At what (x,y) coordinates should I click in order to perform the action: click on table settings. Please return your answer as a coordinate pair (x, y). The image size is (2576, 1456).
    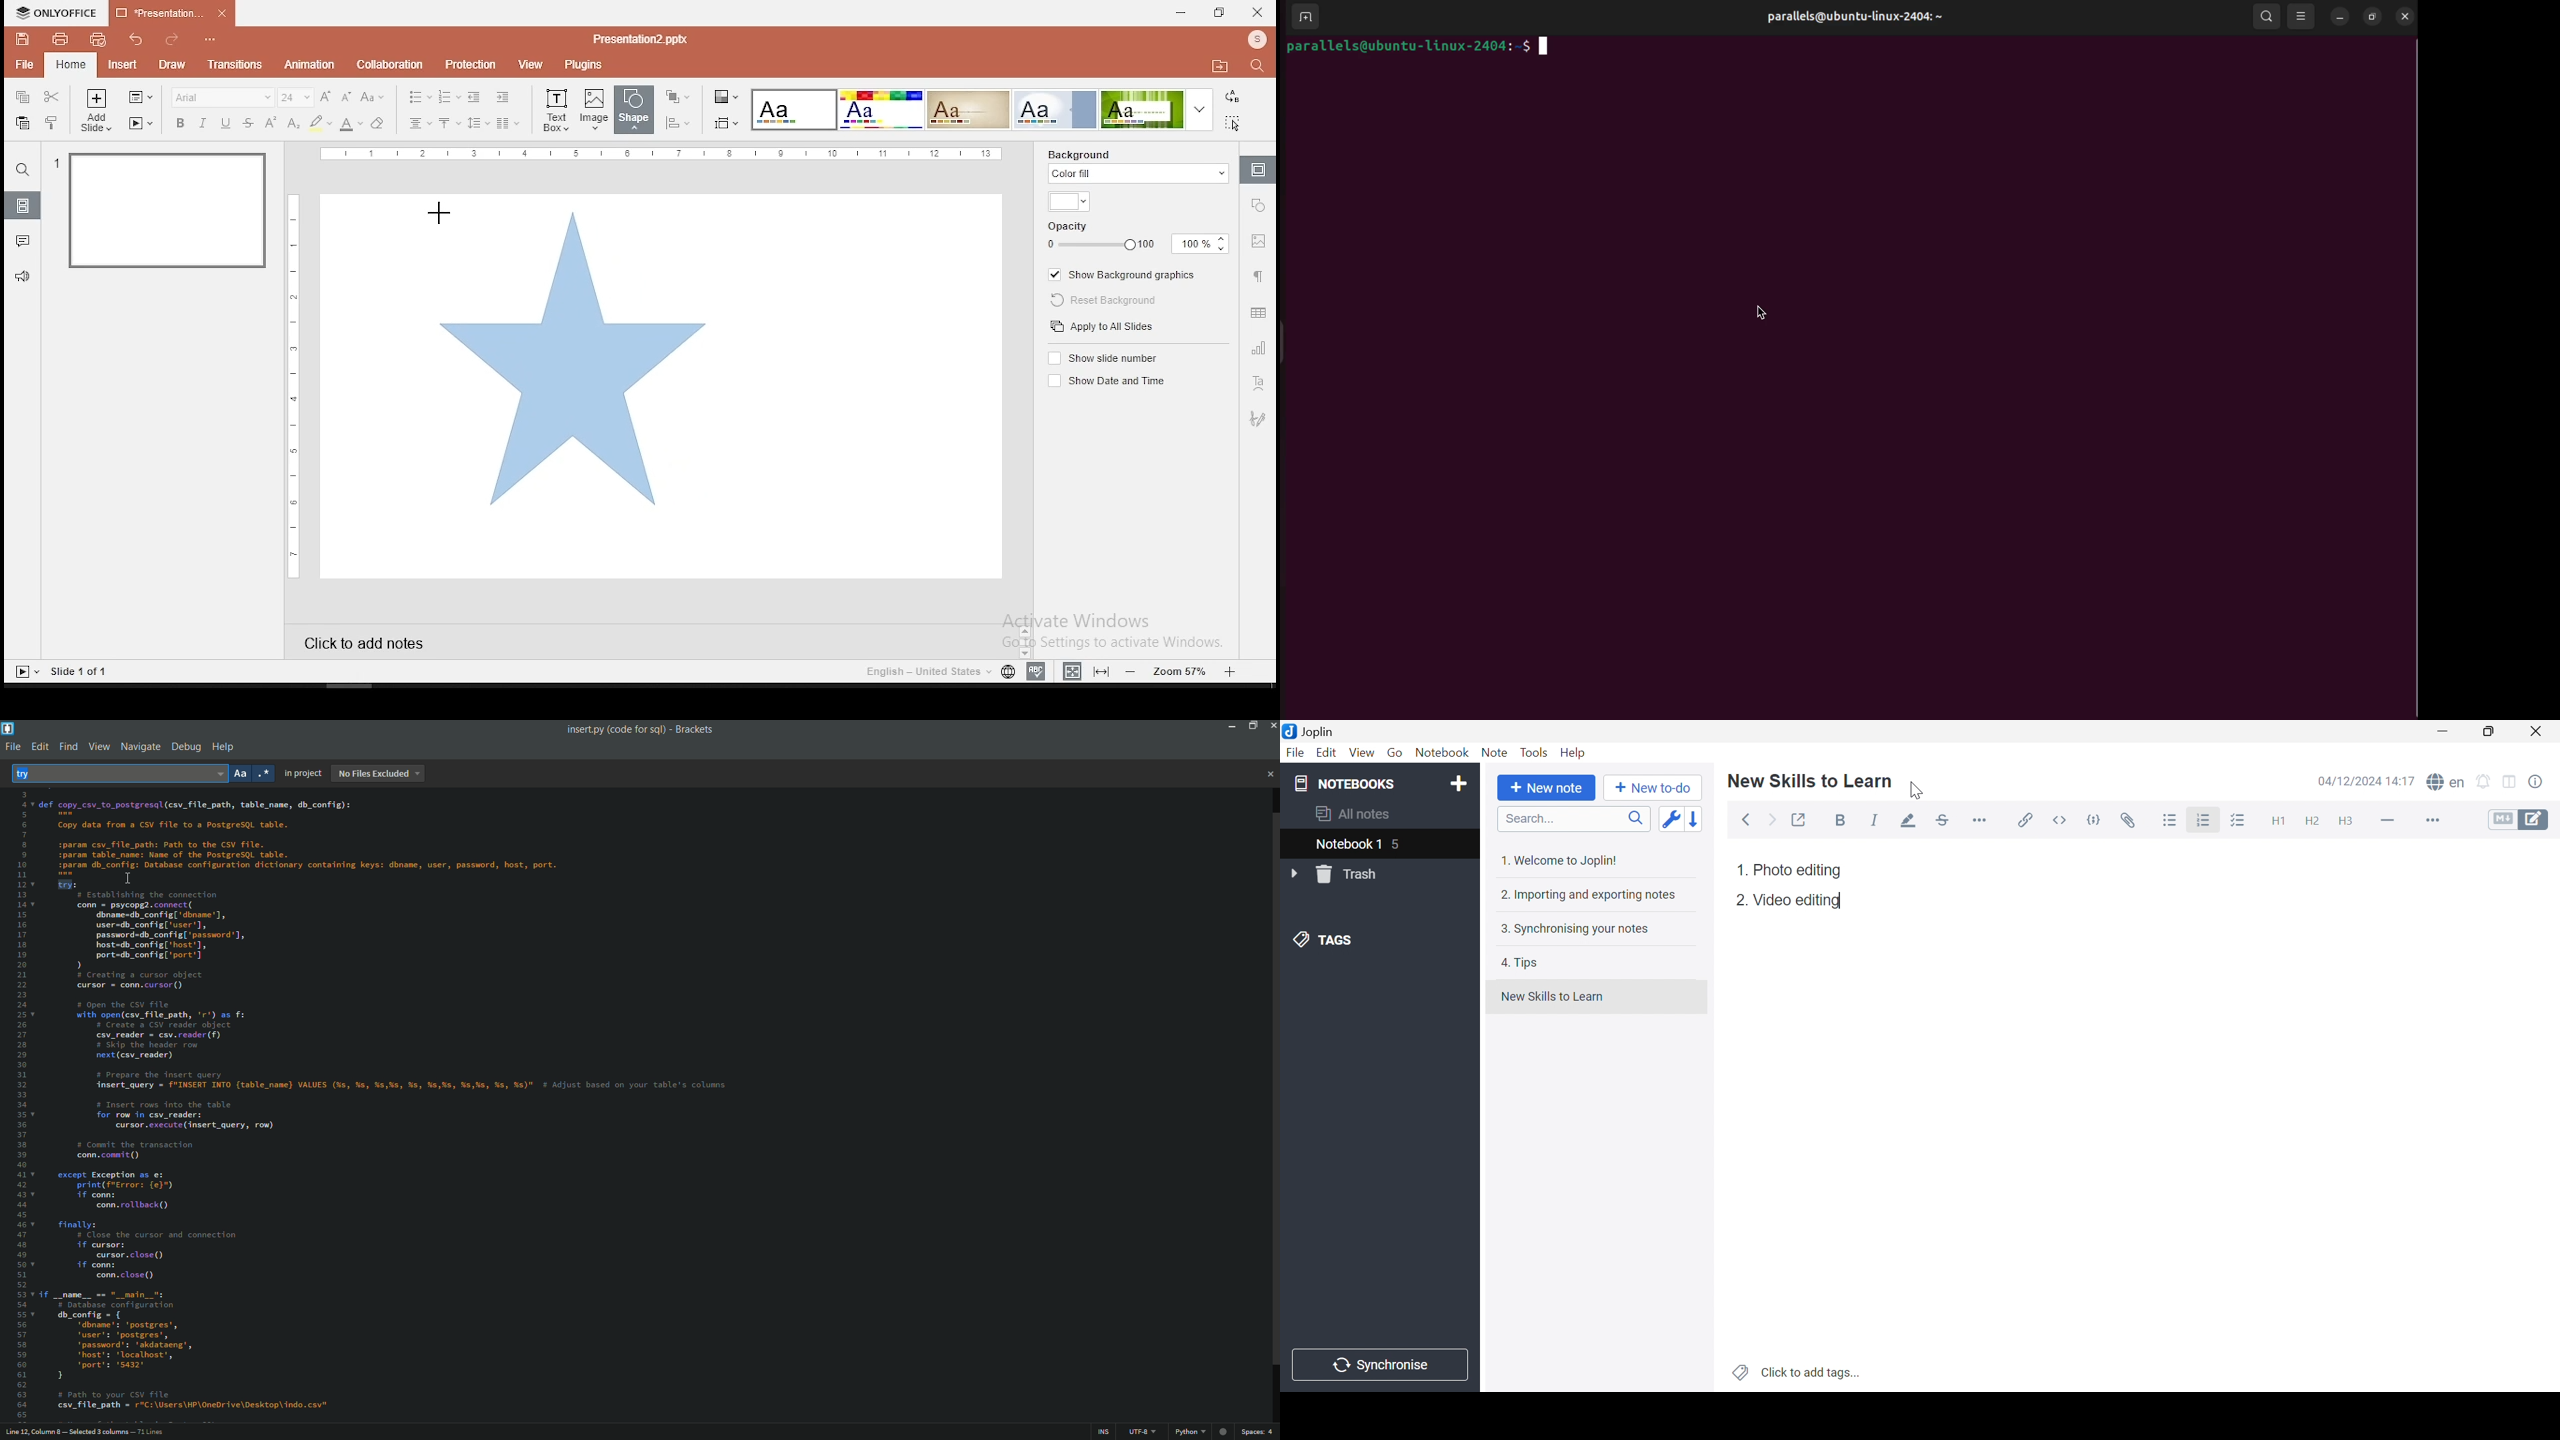
    Looking at the image, I should click on (1258, 312).